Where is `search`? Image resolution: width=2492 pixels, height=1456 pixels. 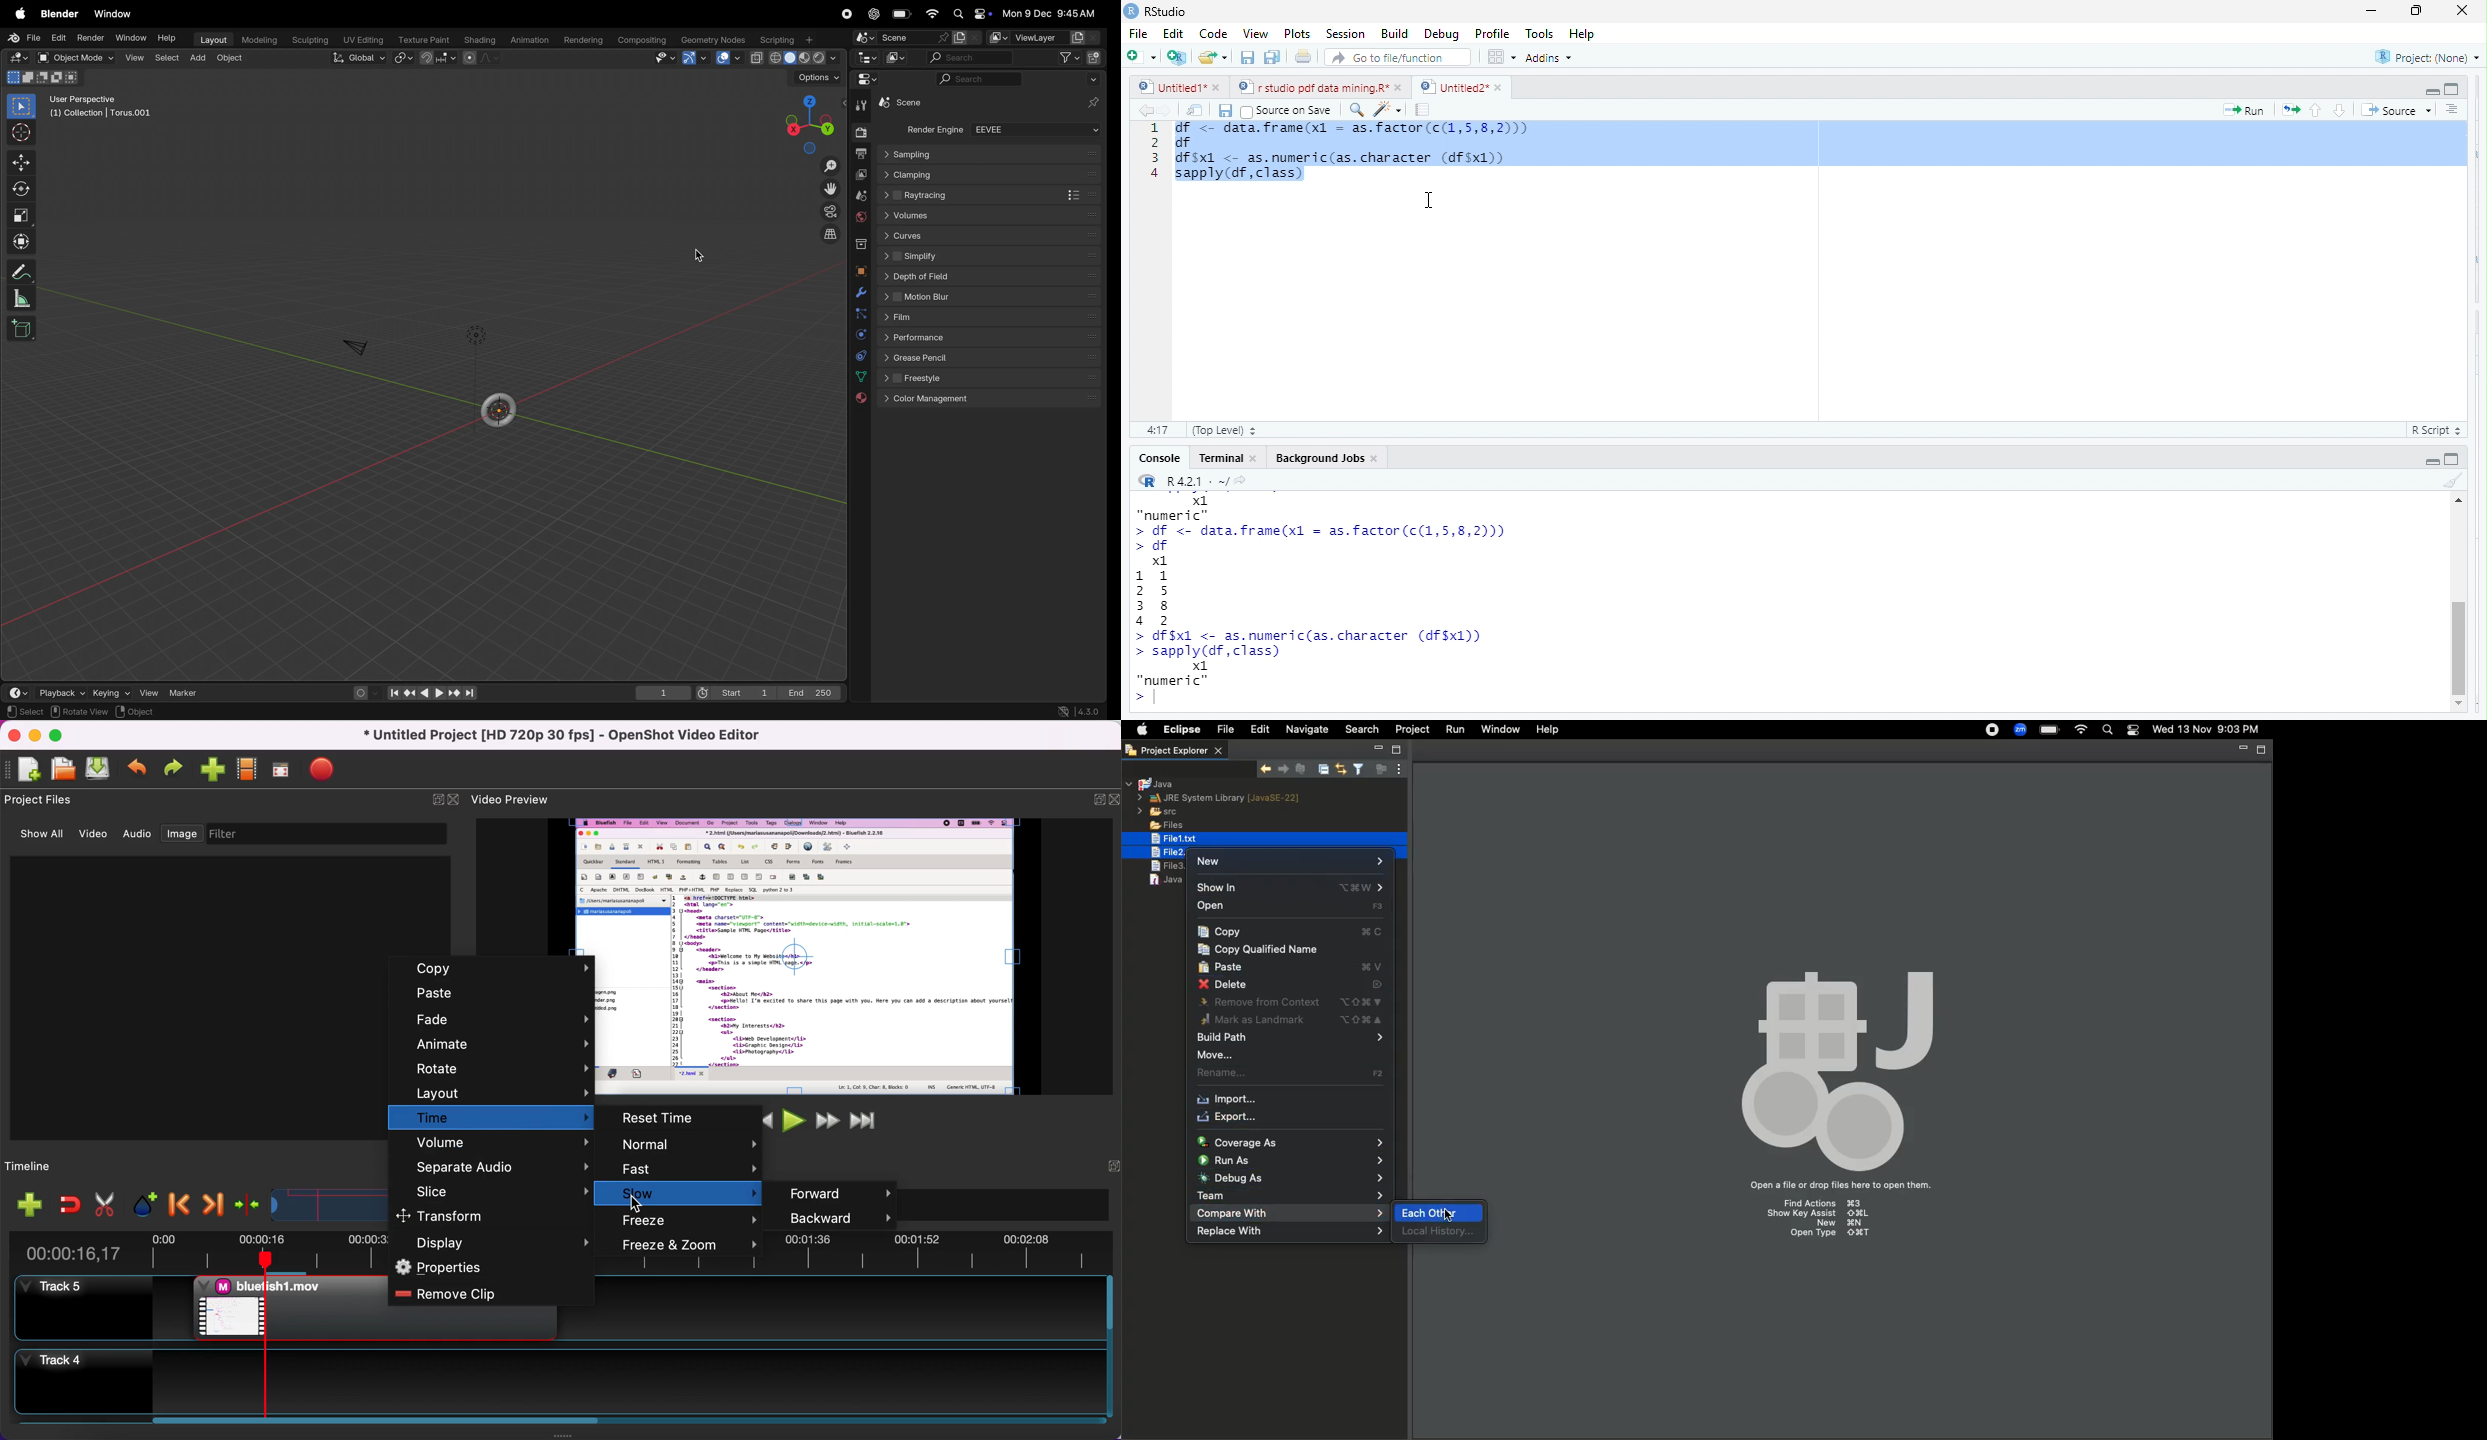
search is located at coordinates (967, 58).